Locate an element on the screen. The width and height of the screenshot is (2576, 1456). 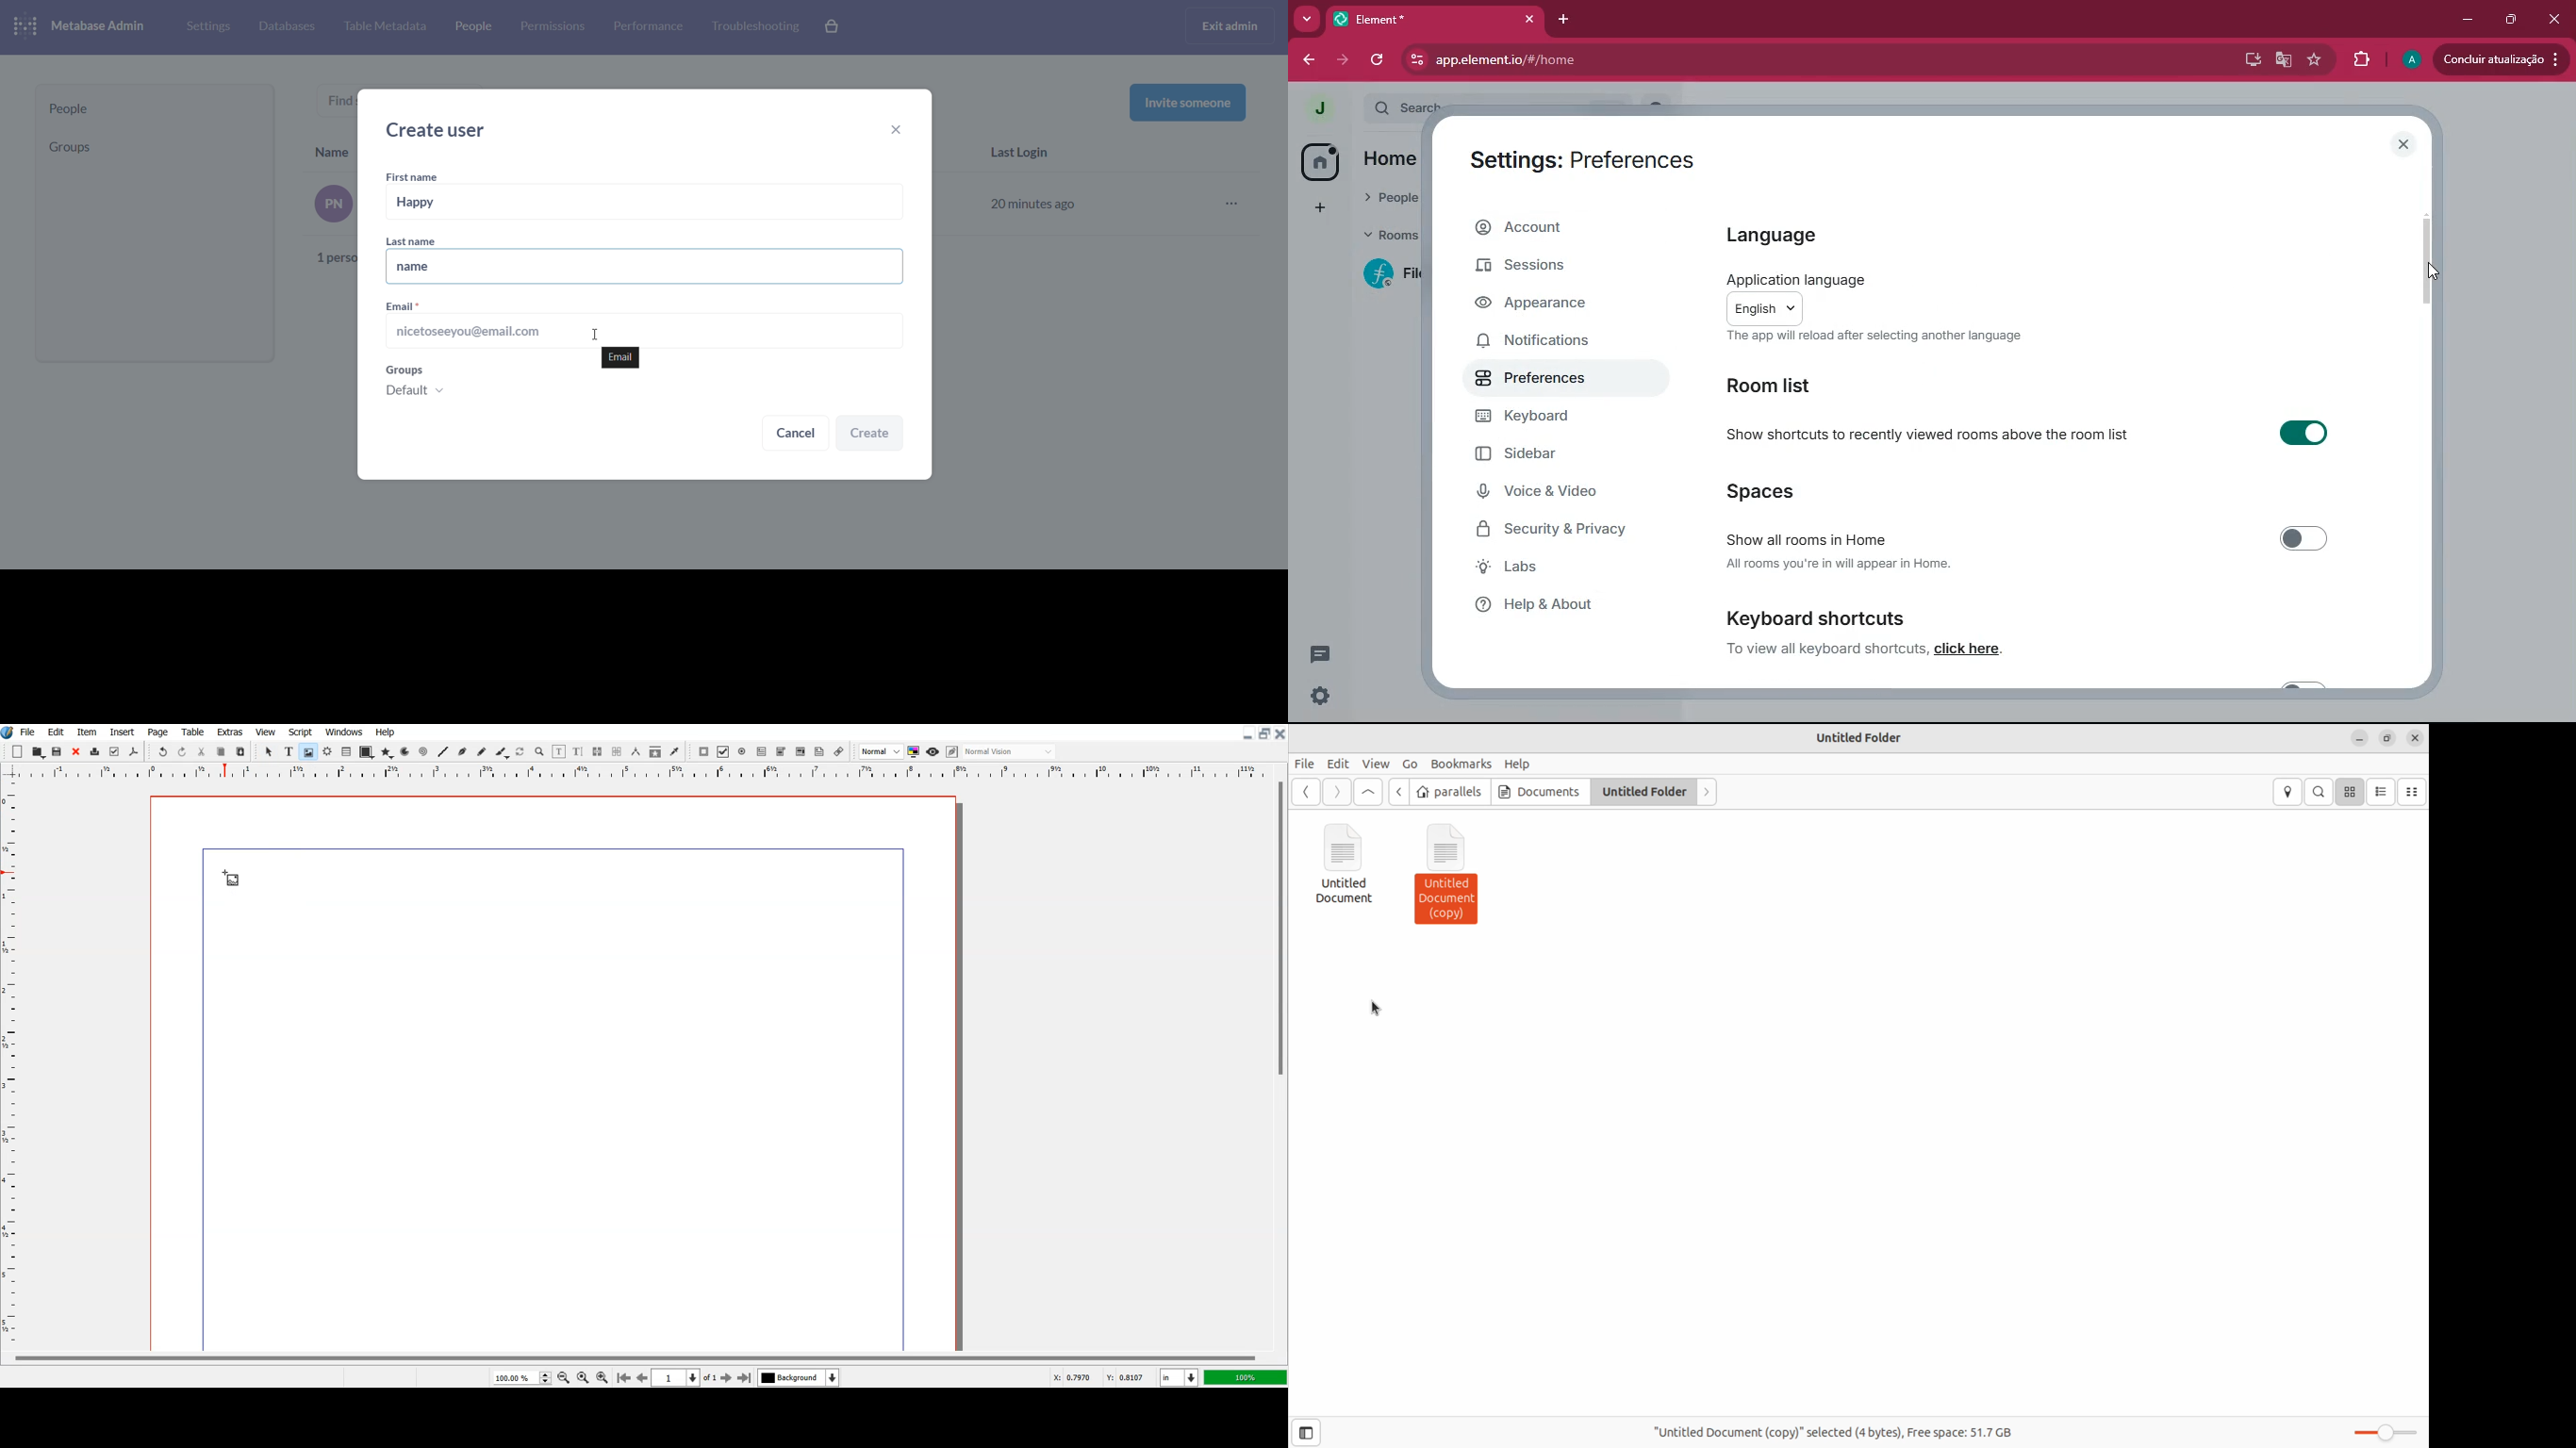
update is located at coordinates (2501, 58).